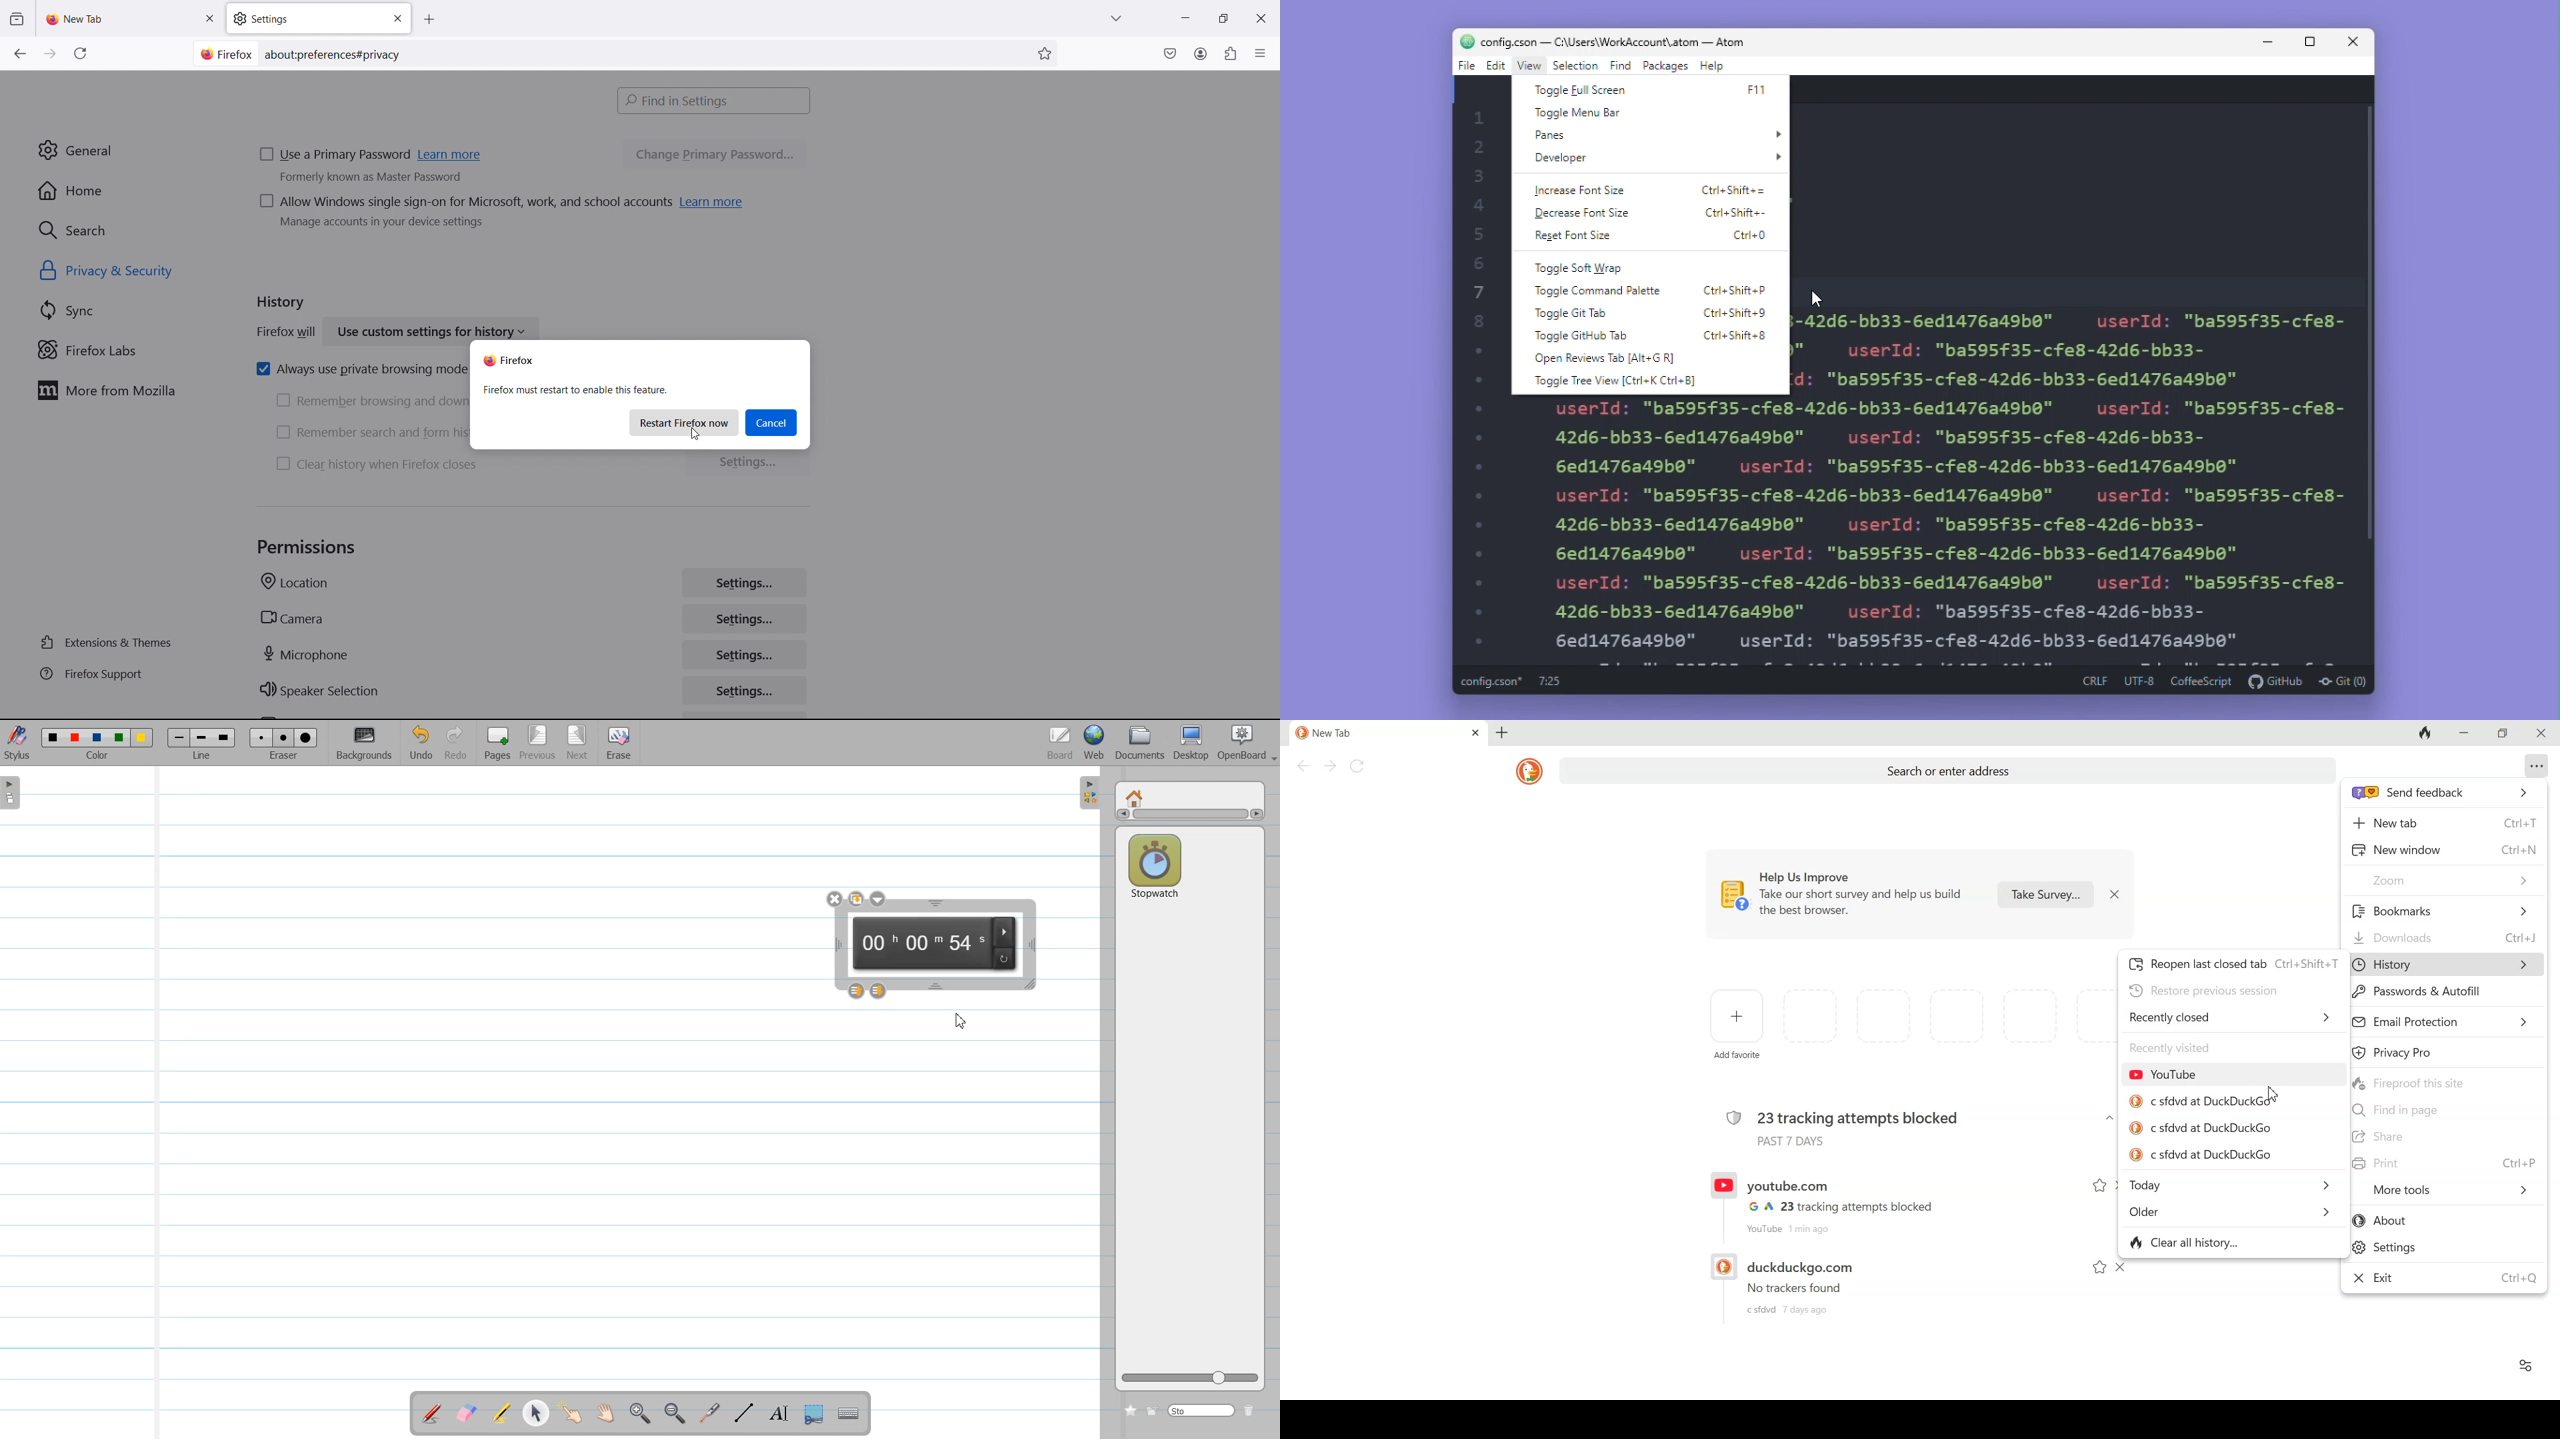 This screenshot has width=2576, height=1456. I want to click on Web, so click(1096, 743).